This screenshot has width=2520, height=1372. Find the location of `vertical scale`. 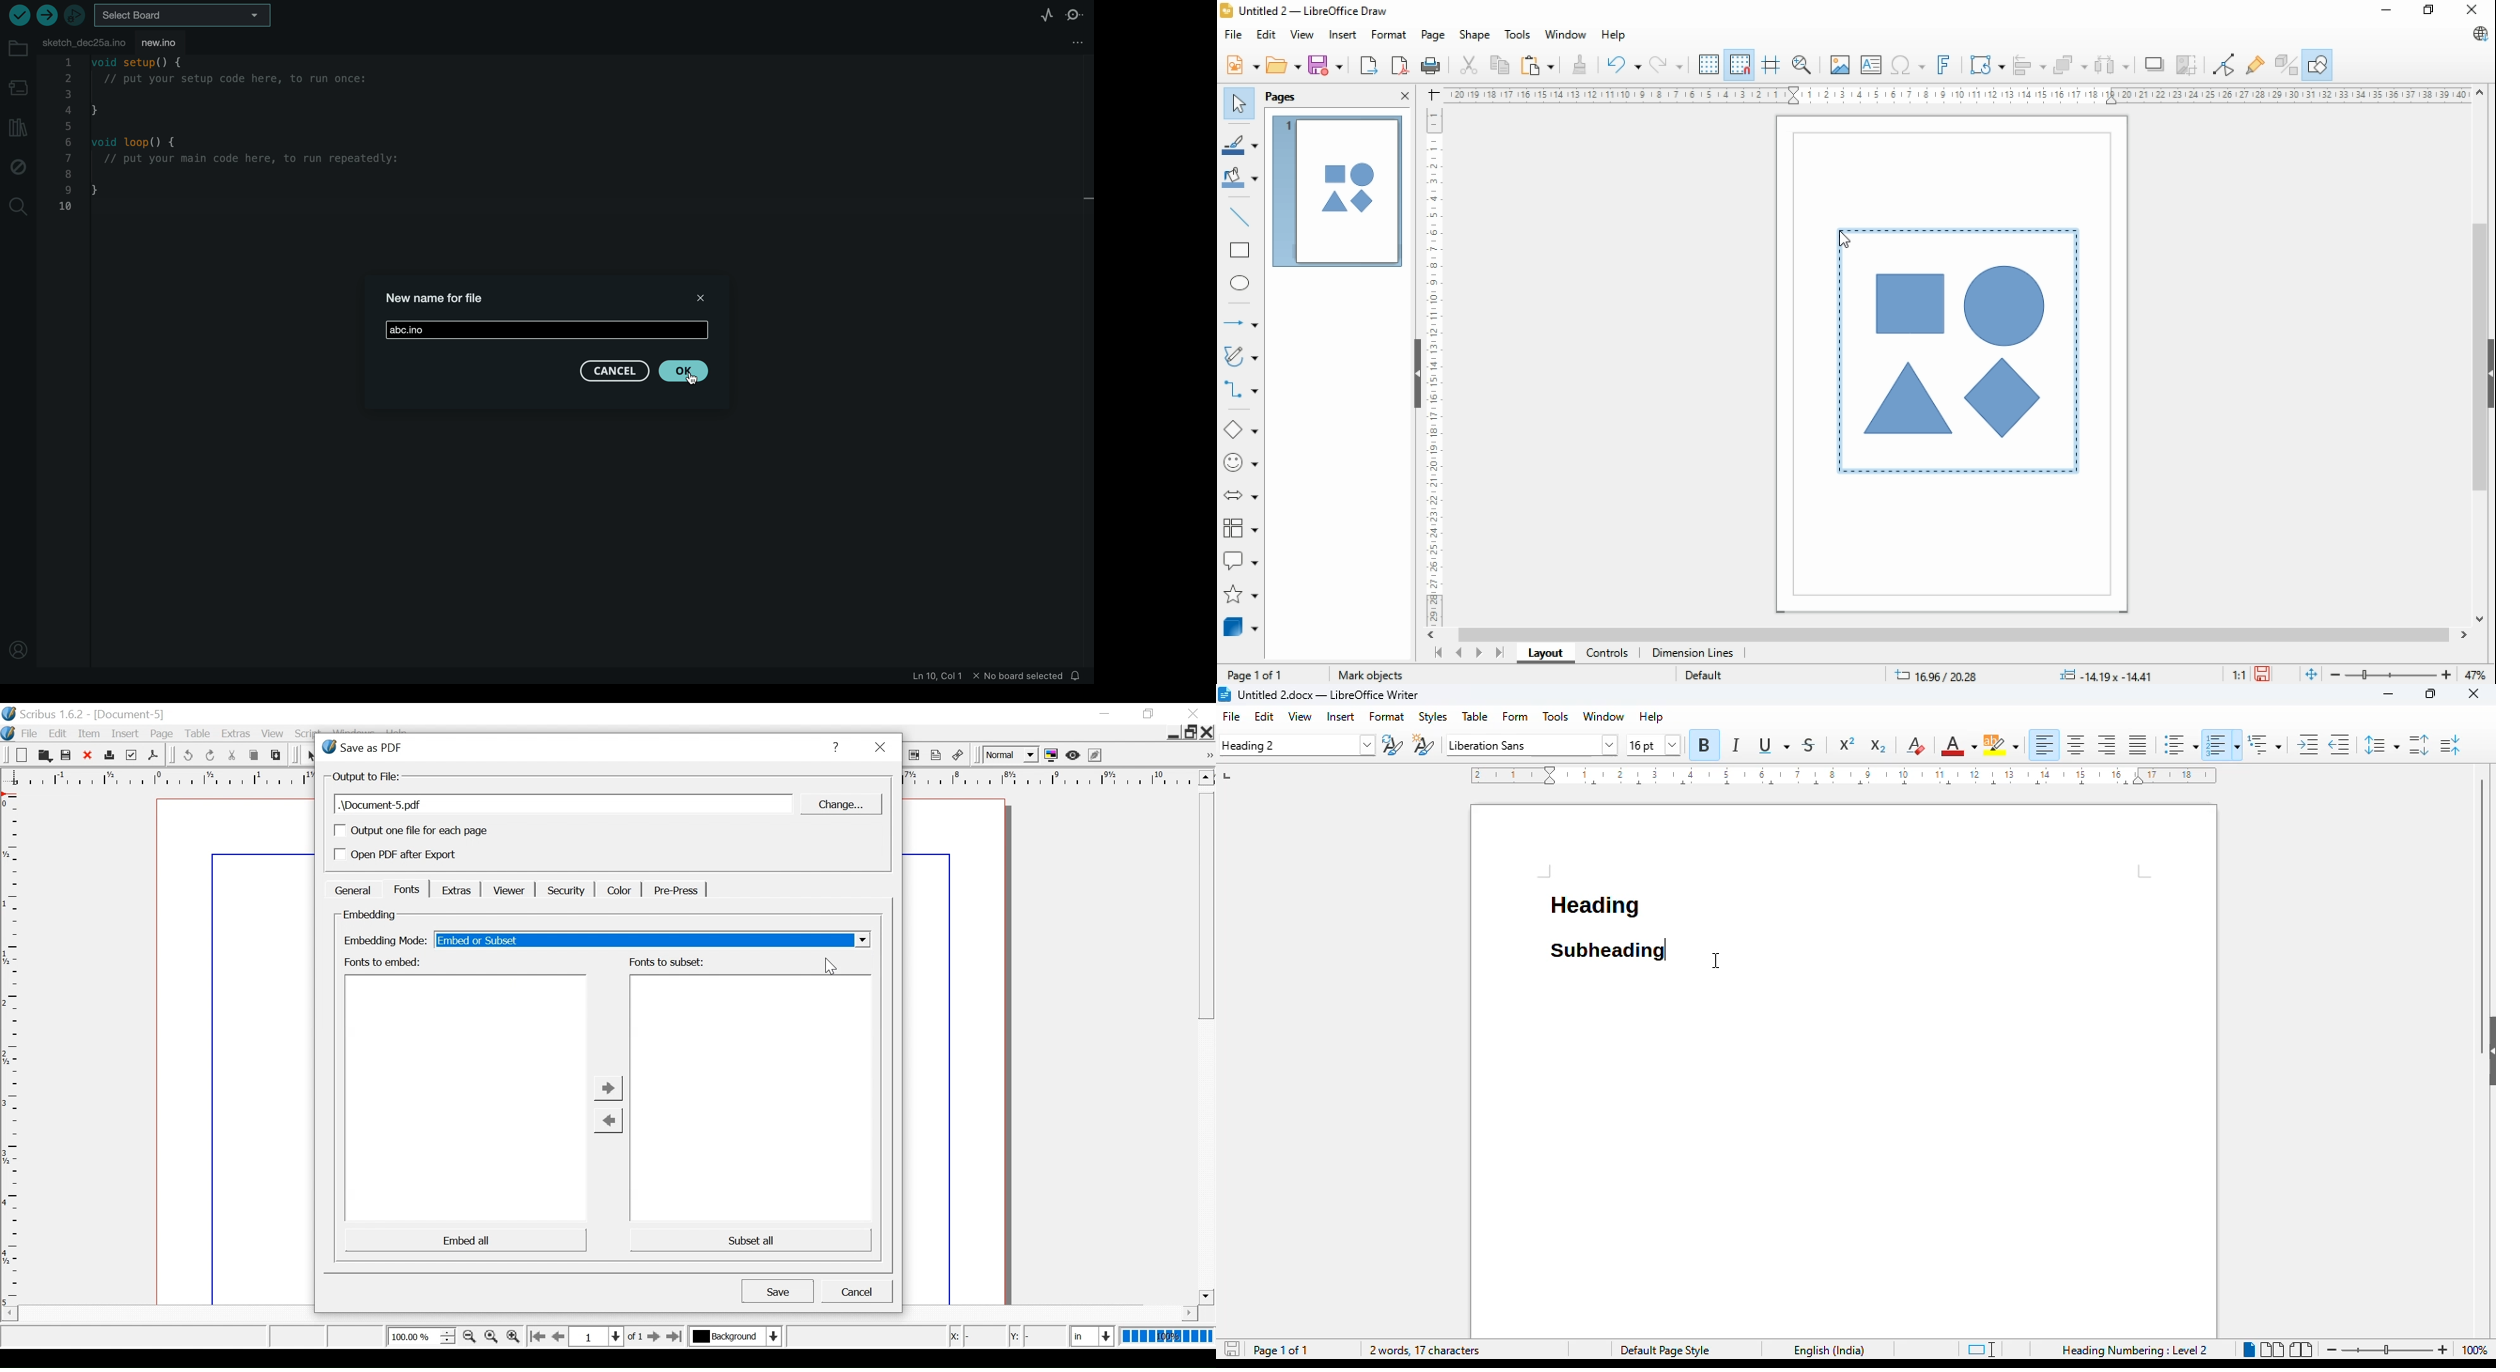

vertical scale is located at coordinates (1431, 365).